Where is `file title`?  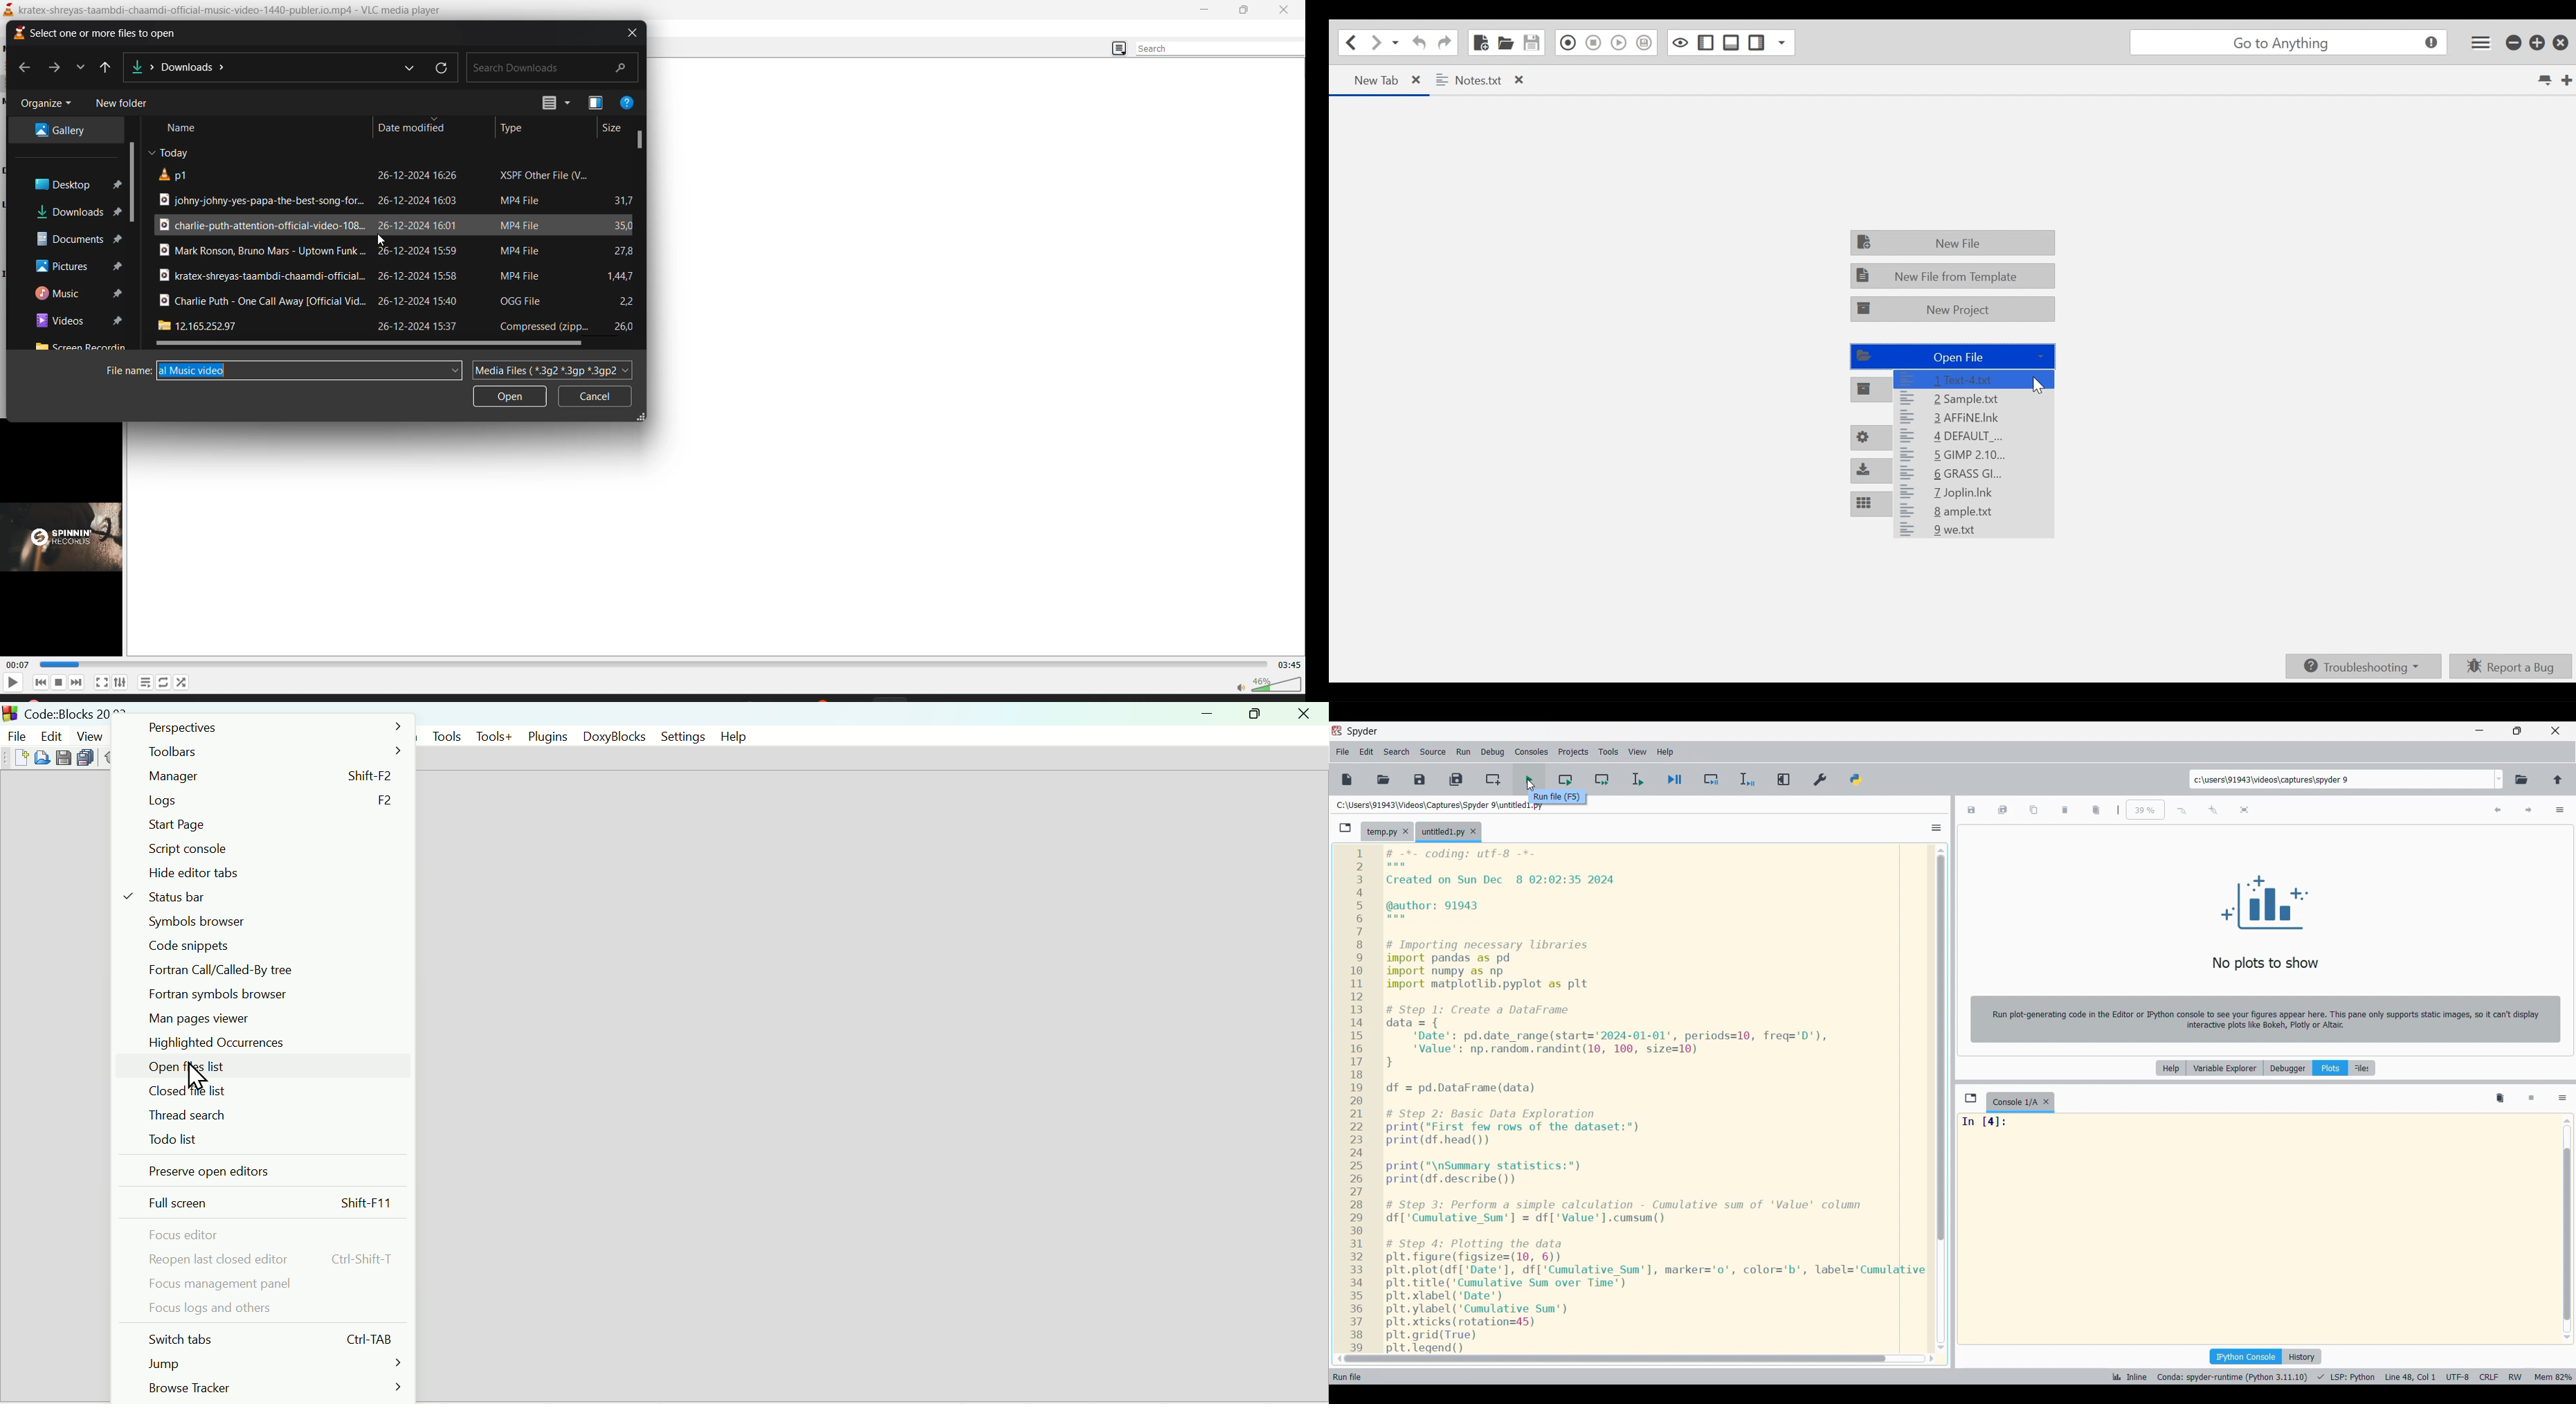
file title is located at coordinates (264, 252).